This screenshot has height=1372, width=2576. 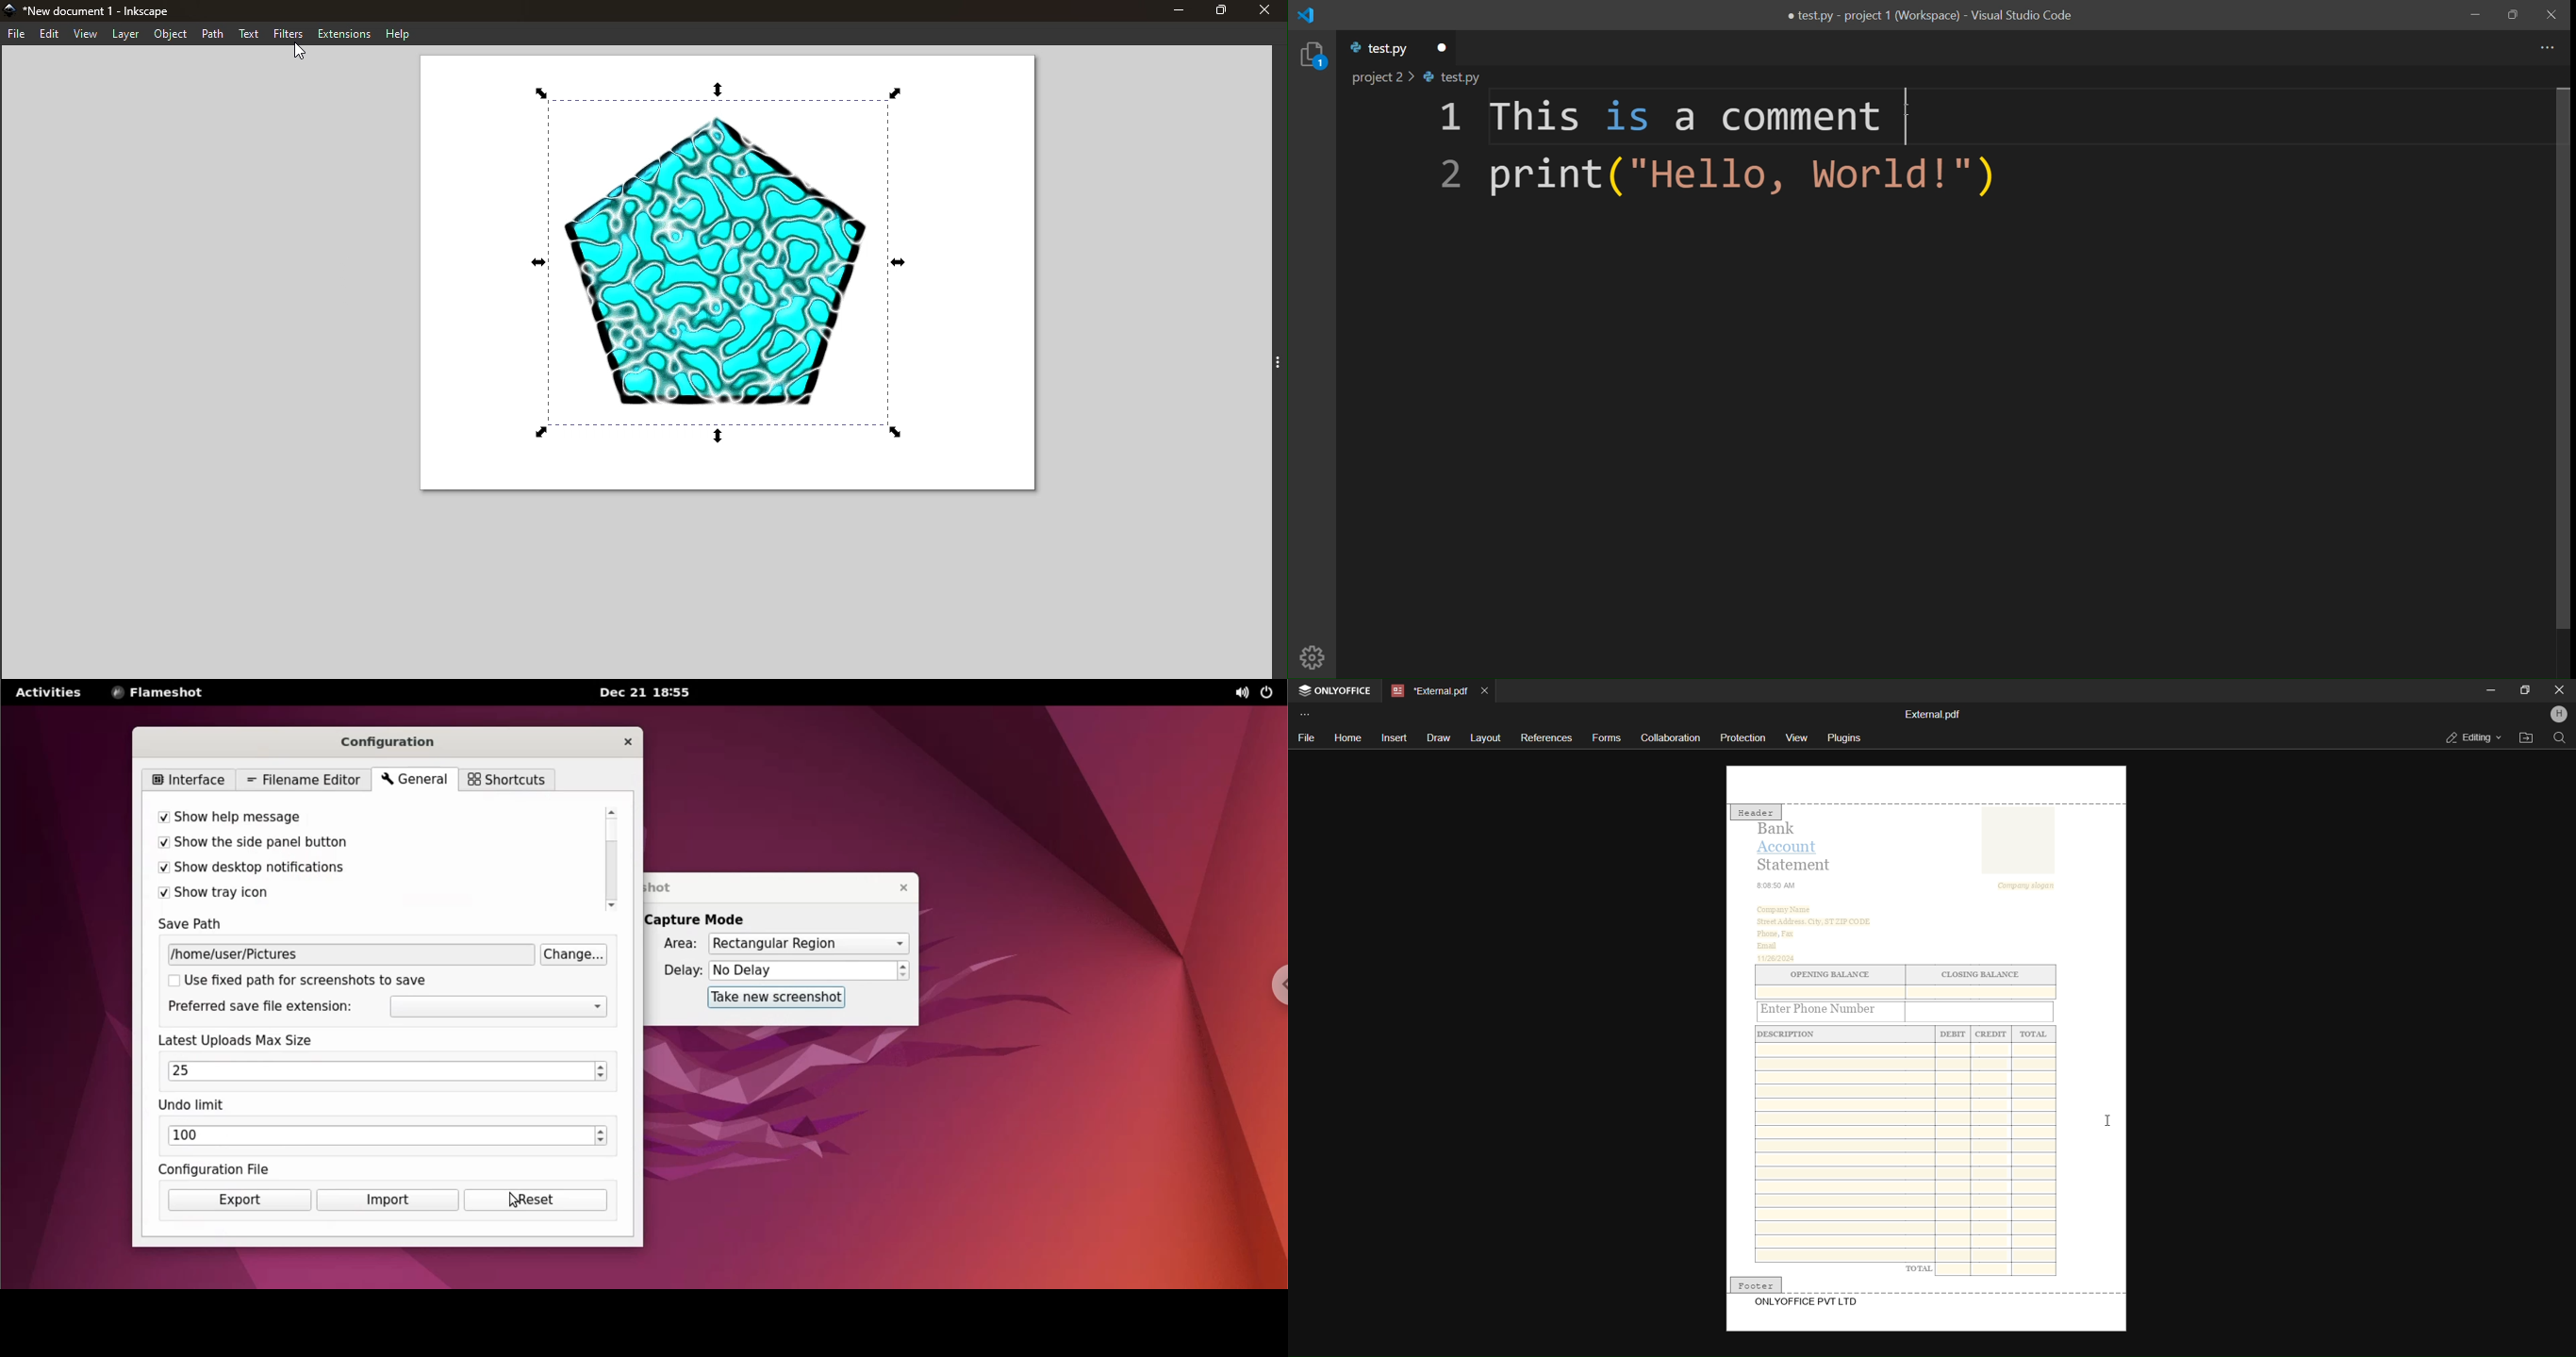 I want to click on explorer, so click(x=1312, y=56).